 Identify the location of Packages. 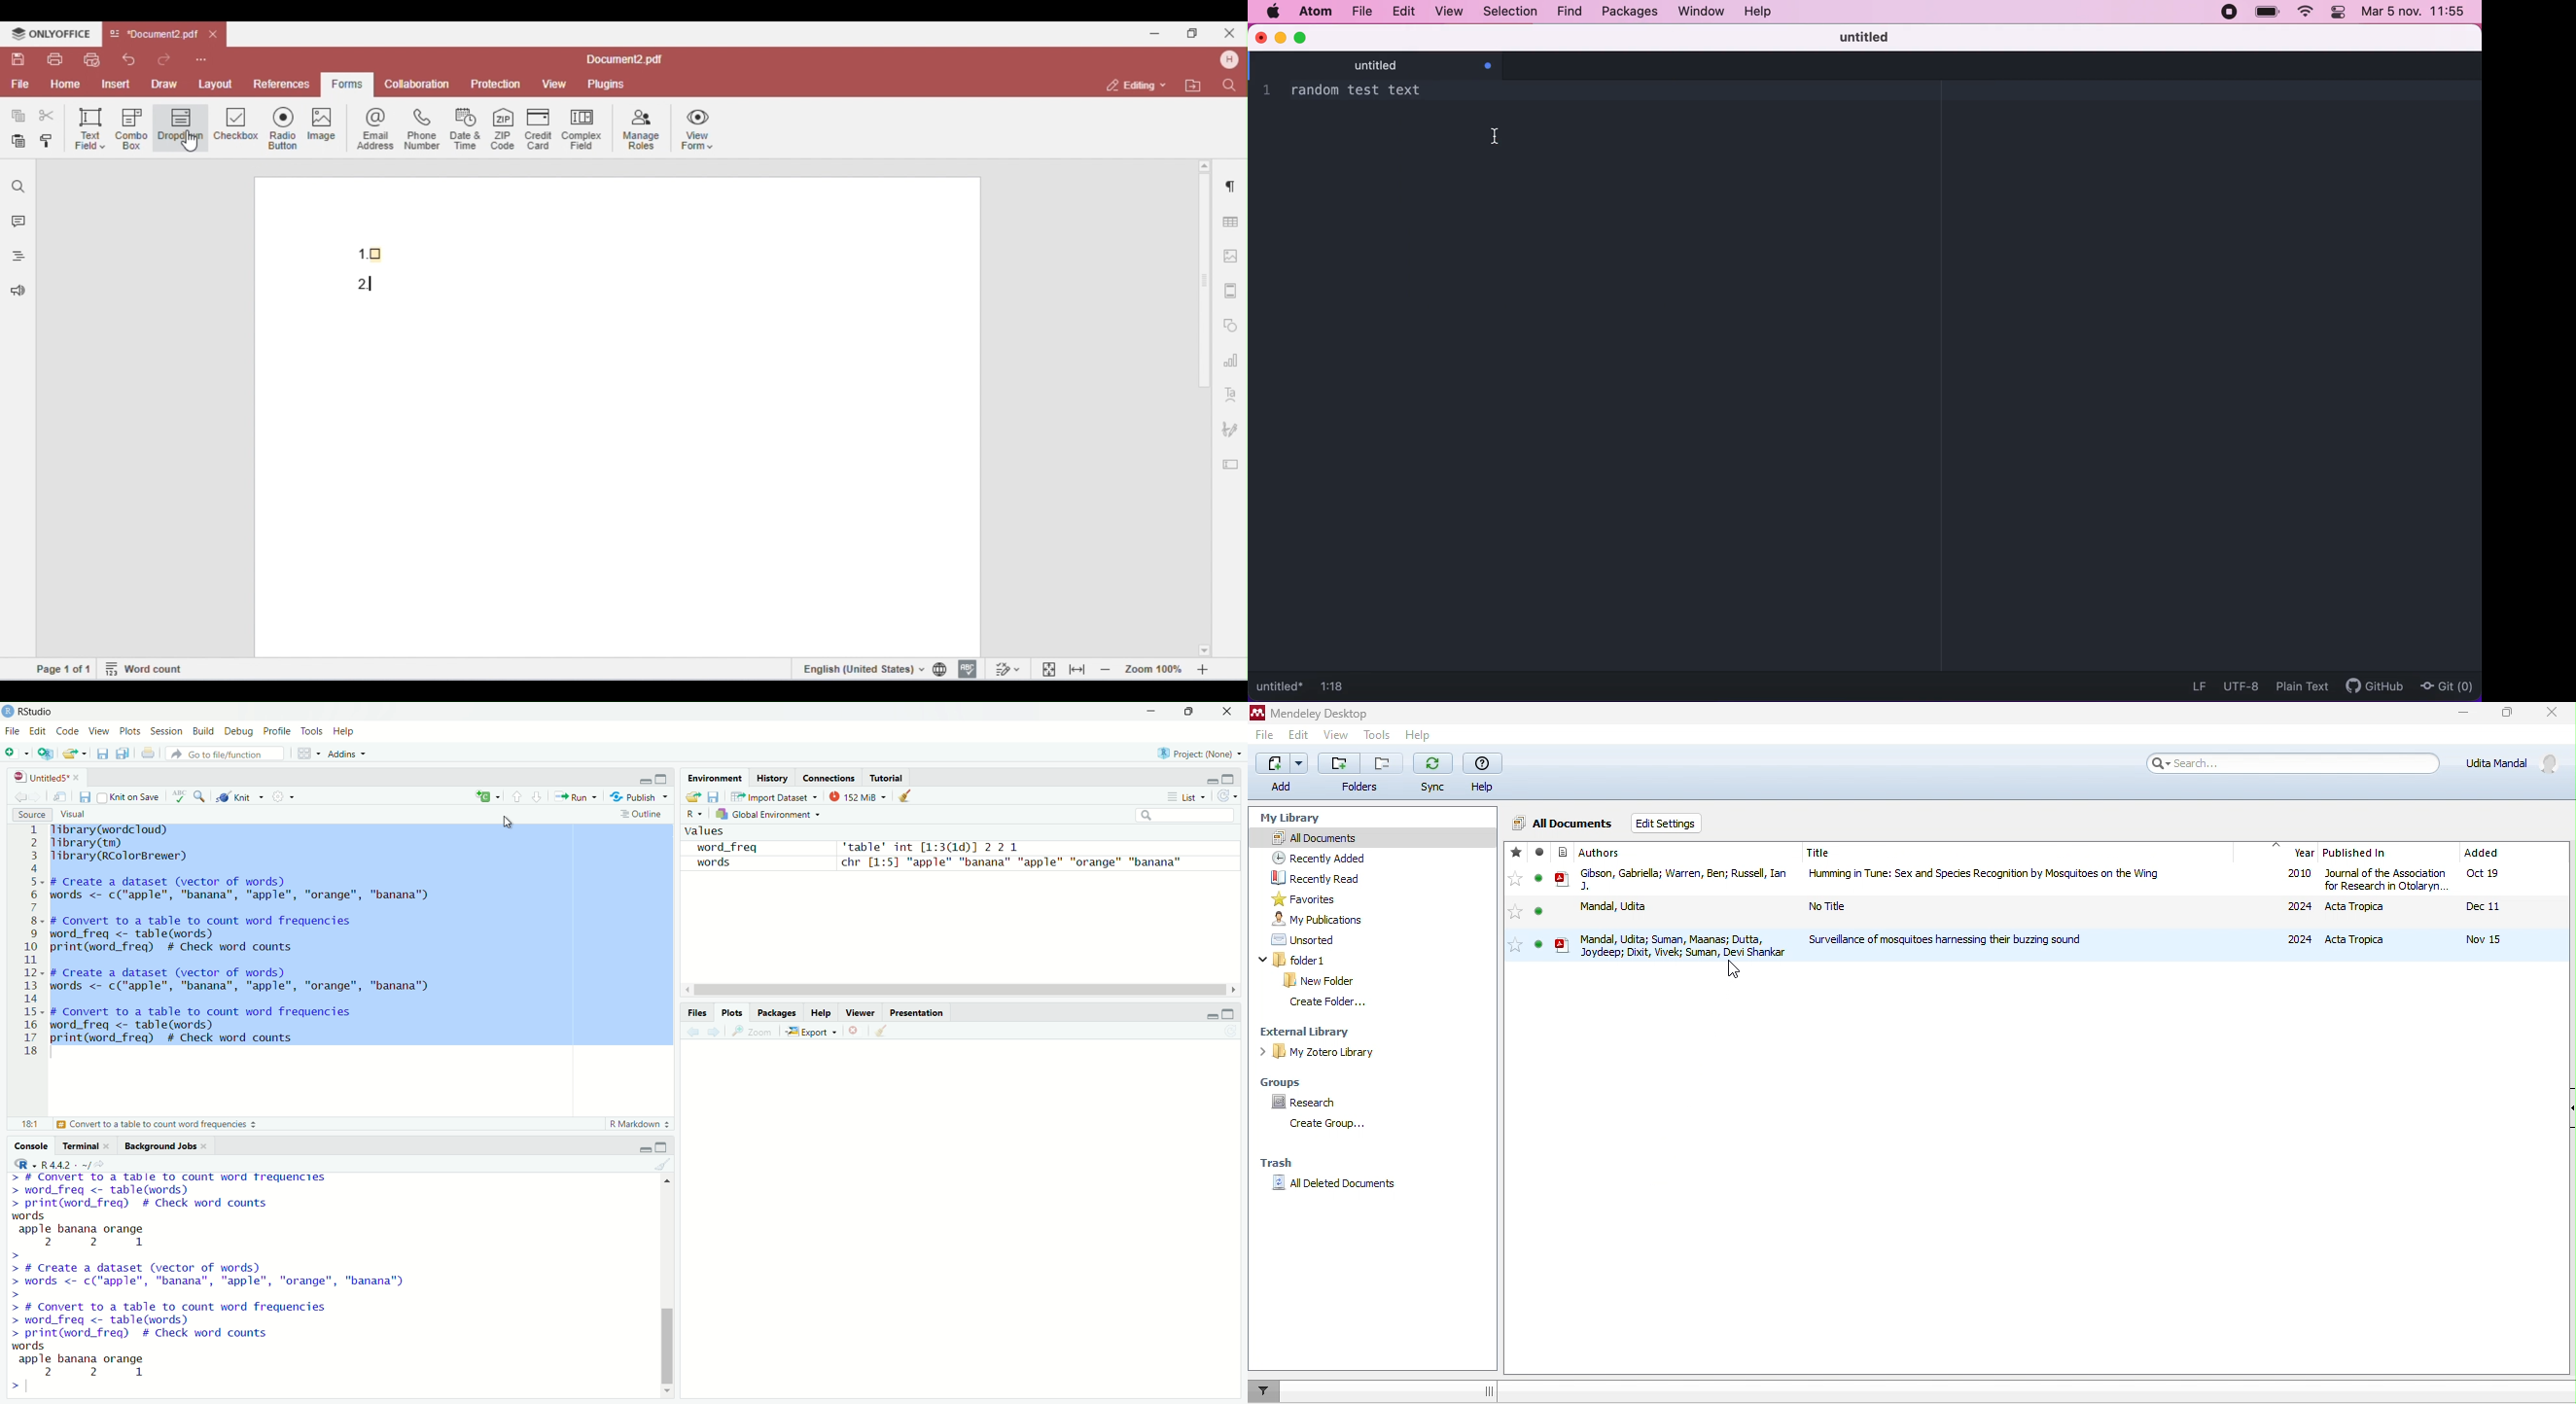
(777, 1011).